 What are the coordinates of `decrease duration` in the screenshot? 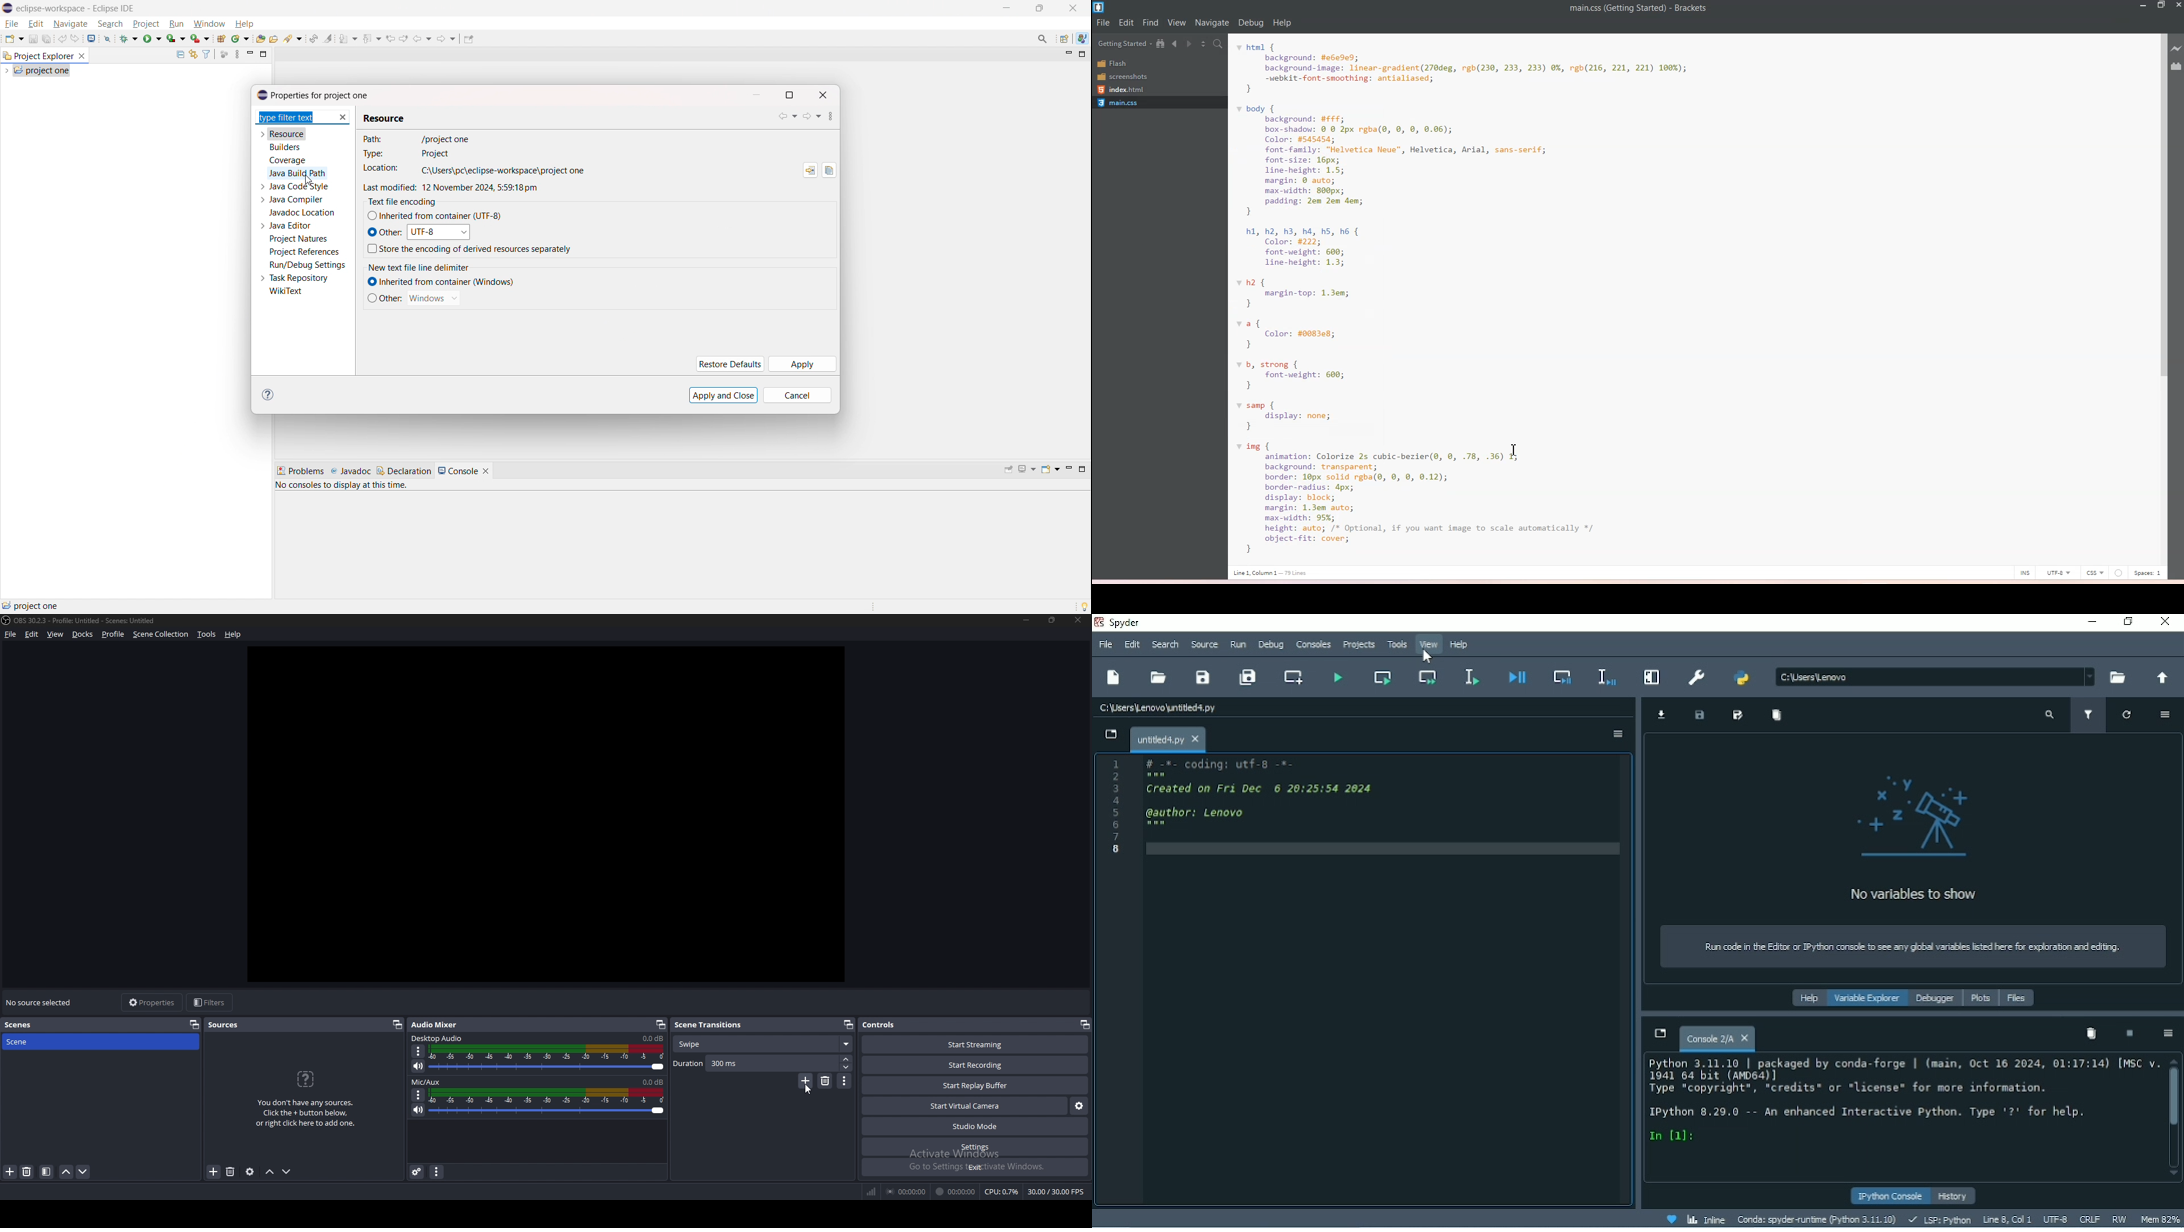 It's located at (847, 1068).